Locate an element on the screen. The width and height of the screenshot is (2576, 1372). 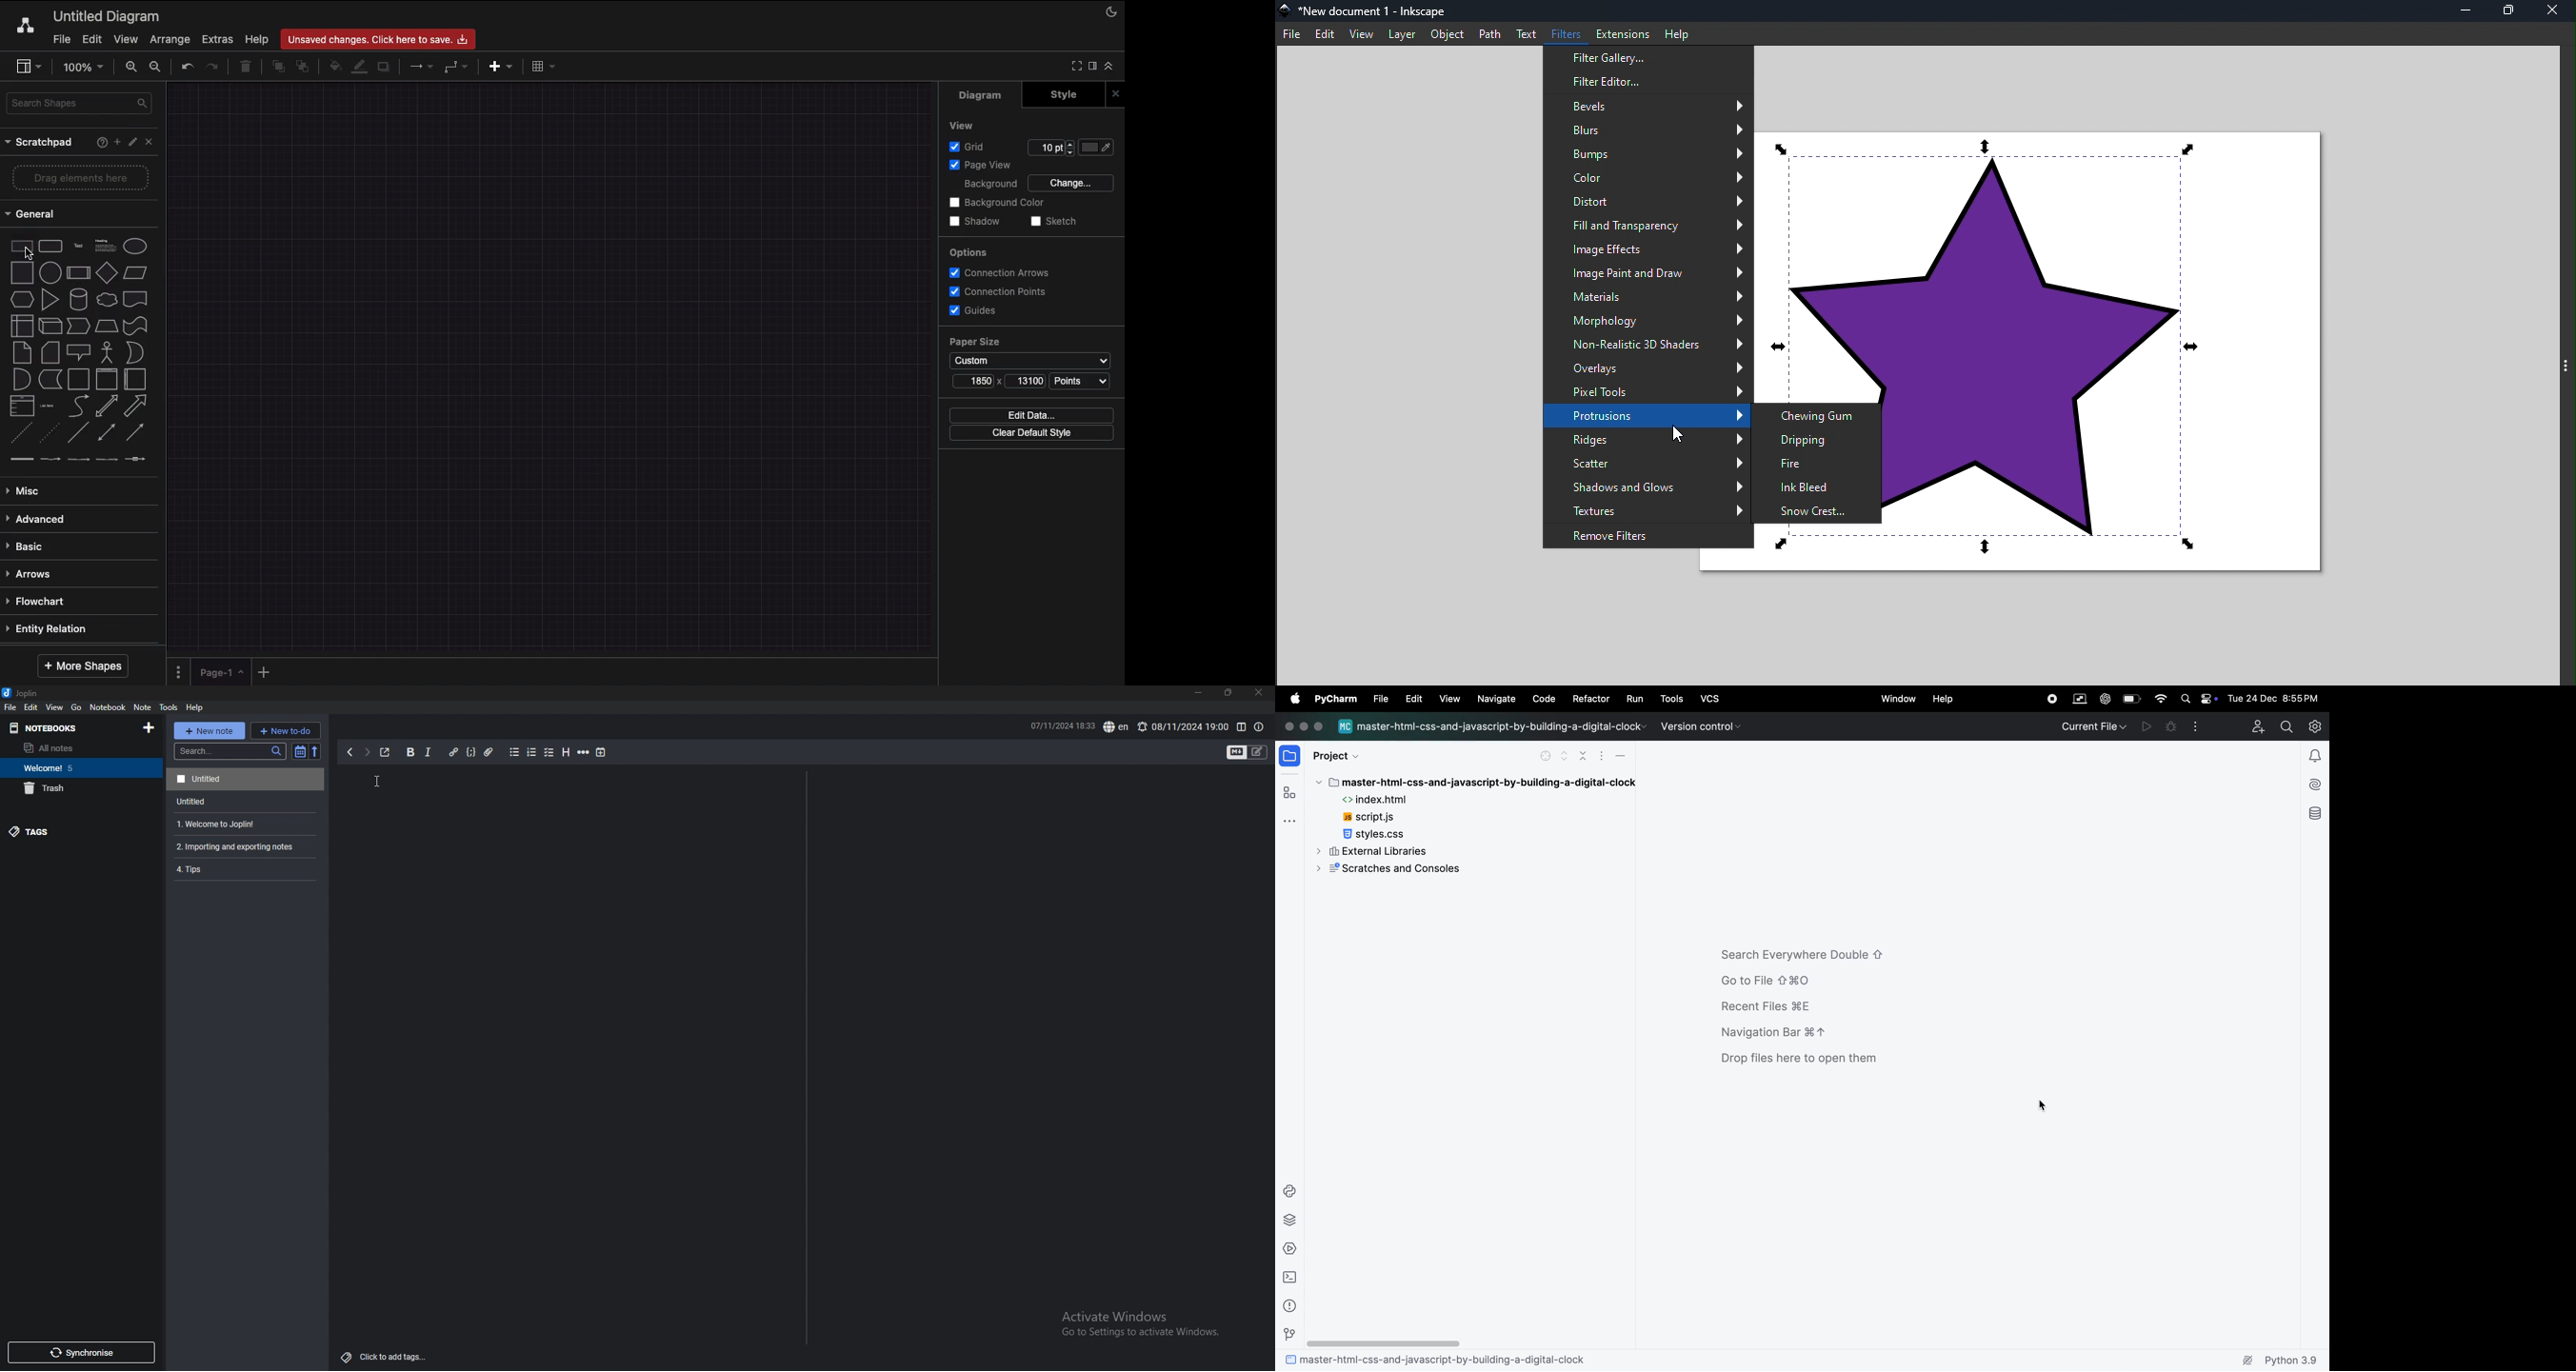
reverse sort order is located at coordinates (318, 751).